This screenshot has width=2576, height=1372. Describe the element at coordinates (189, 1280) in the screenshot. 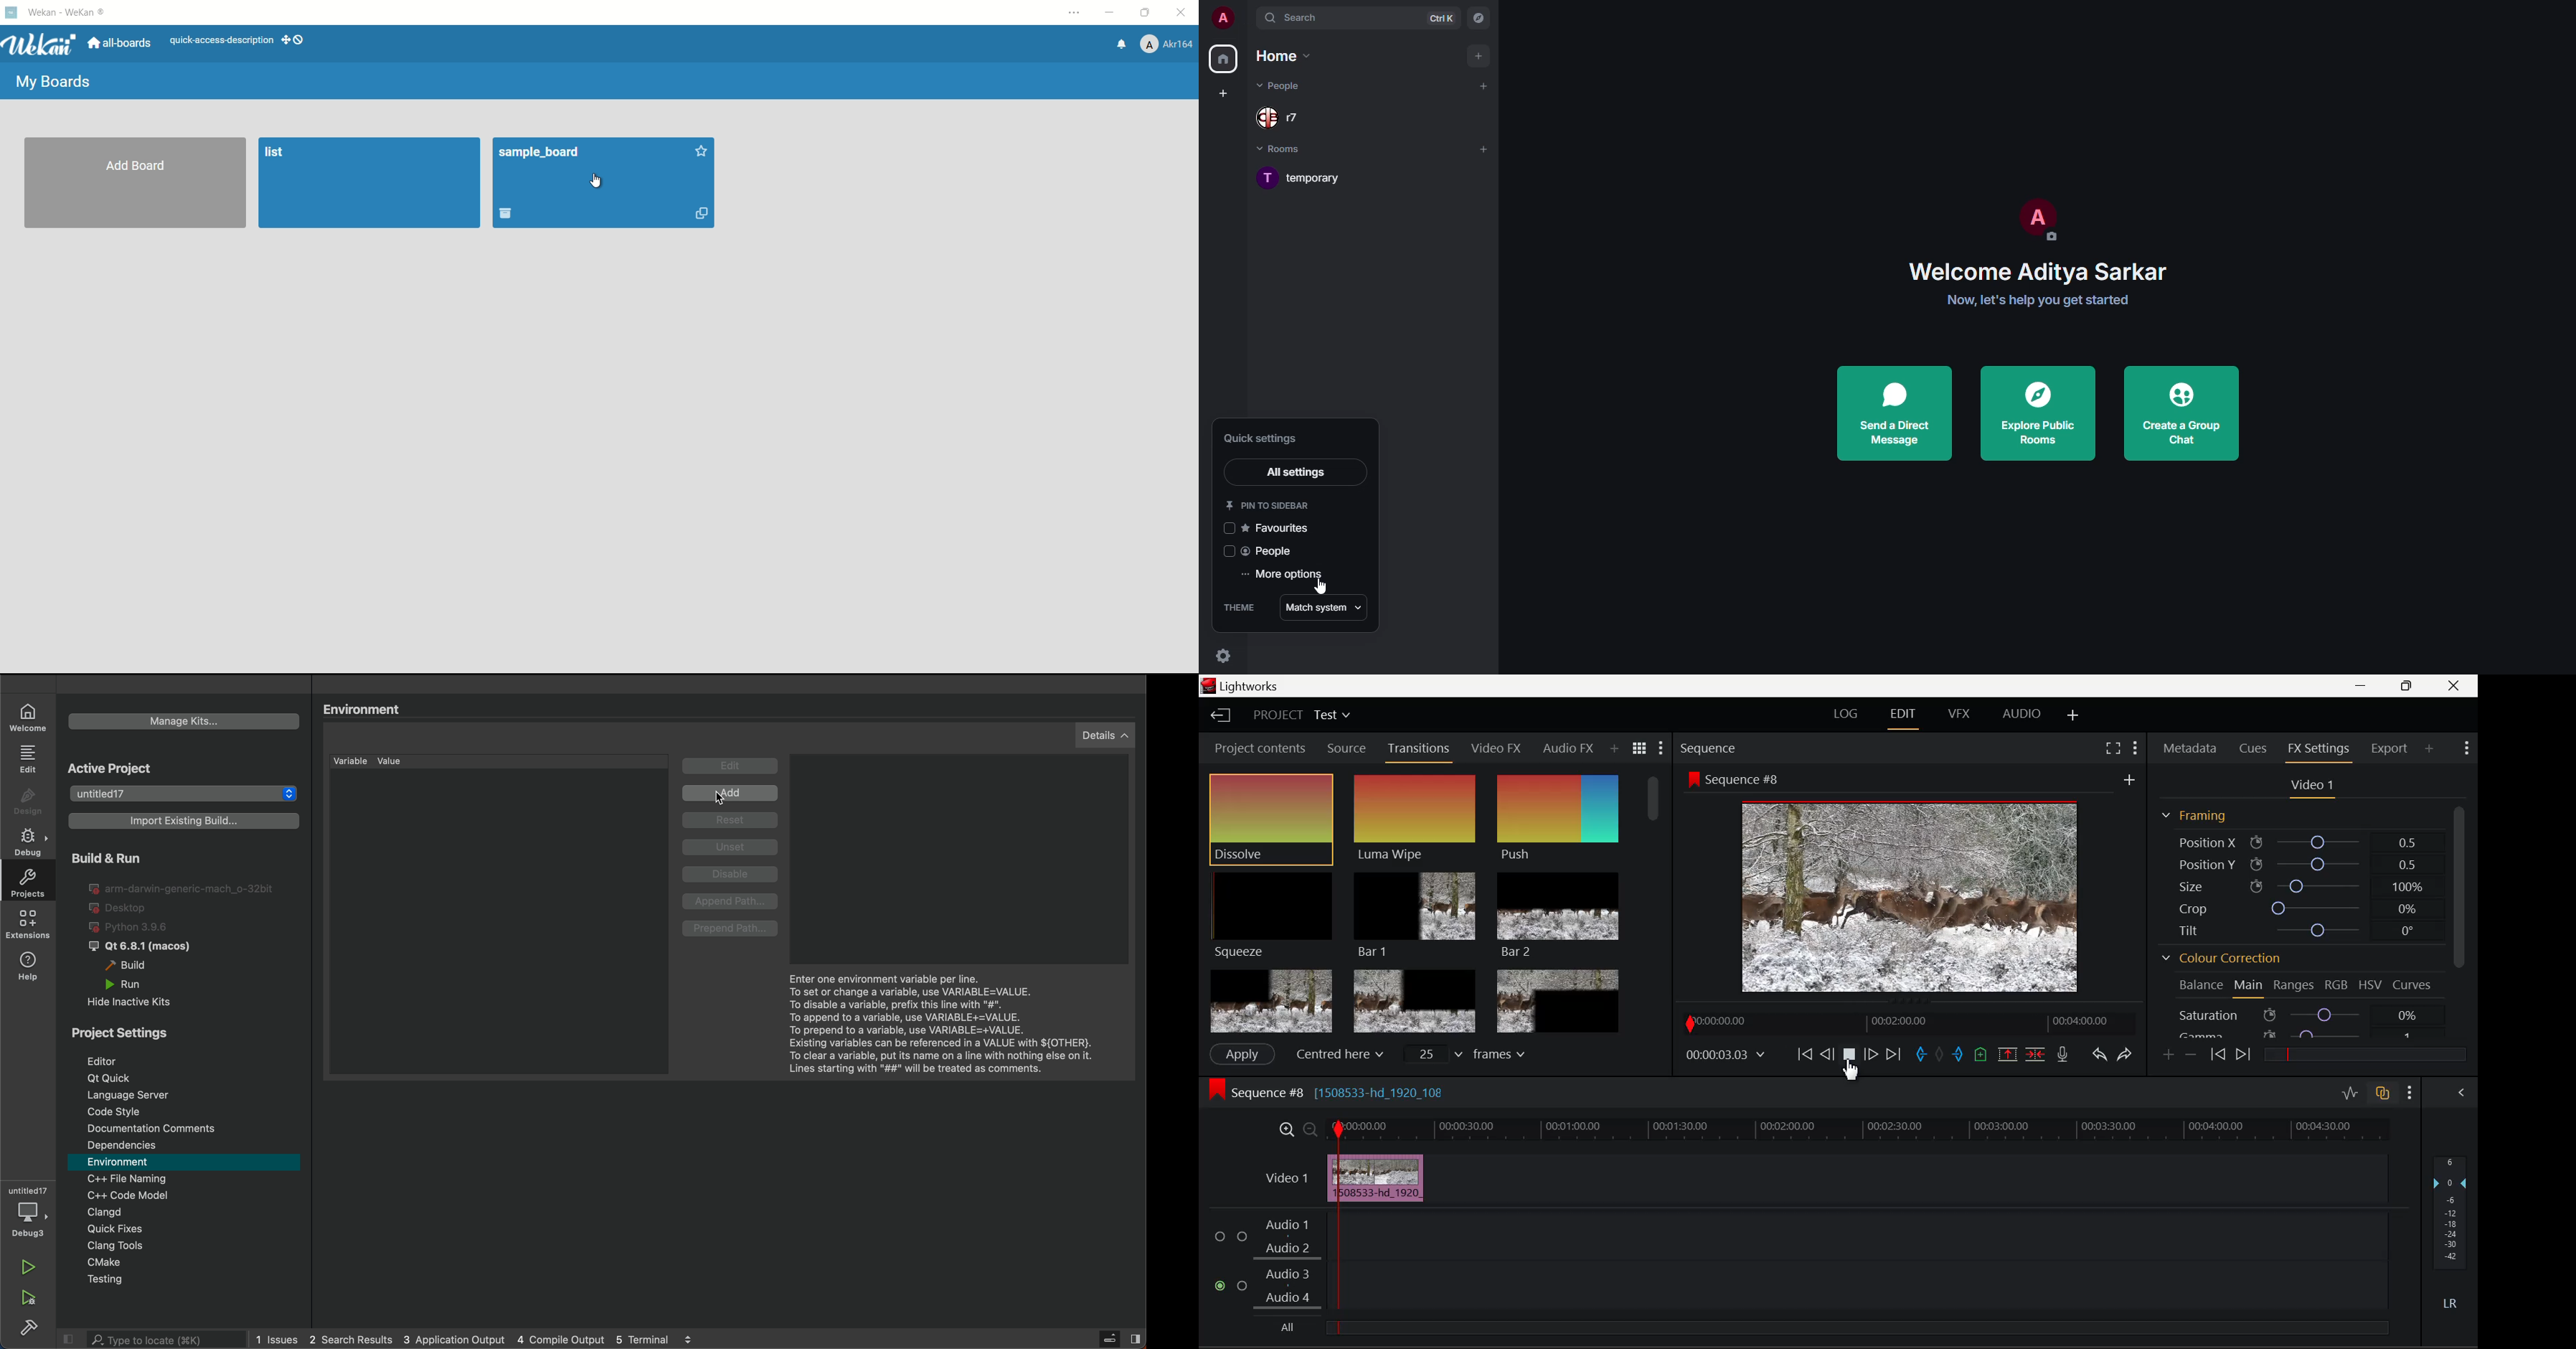

I see `testing` at that location.